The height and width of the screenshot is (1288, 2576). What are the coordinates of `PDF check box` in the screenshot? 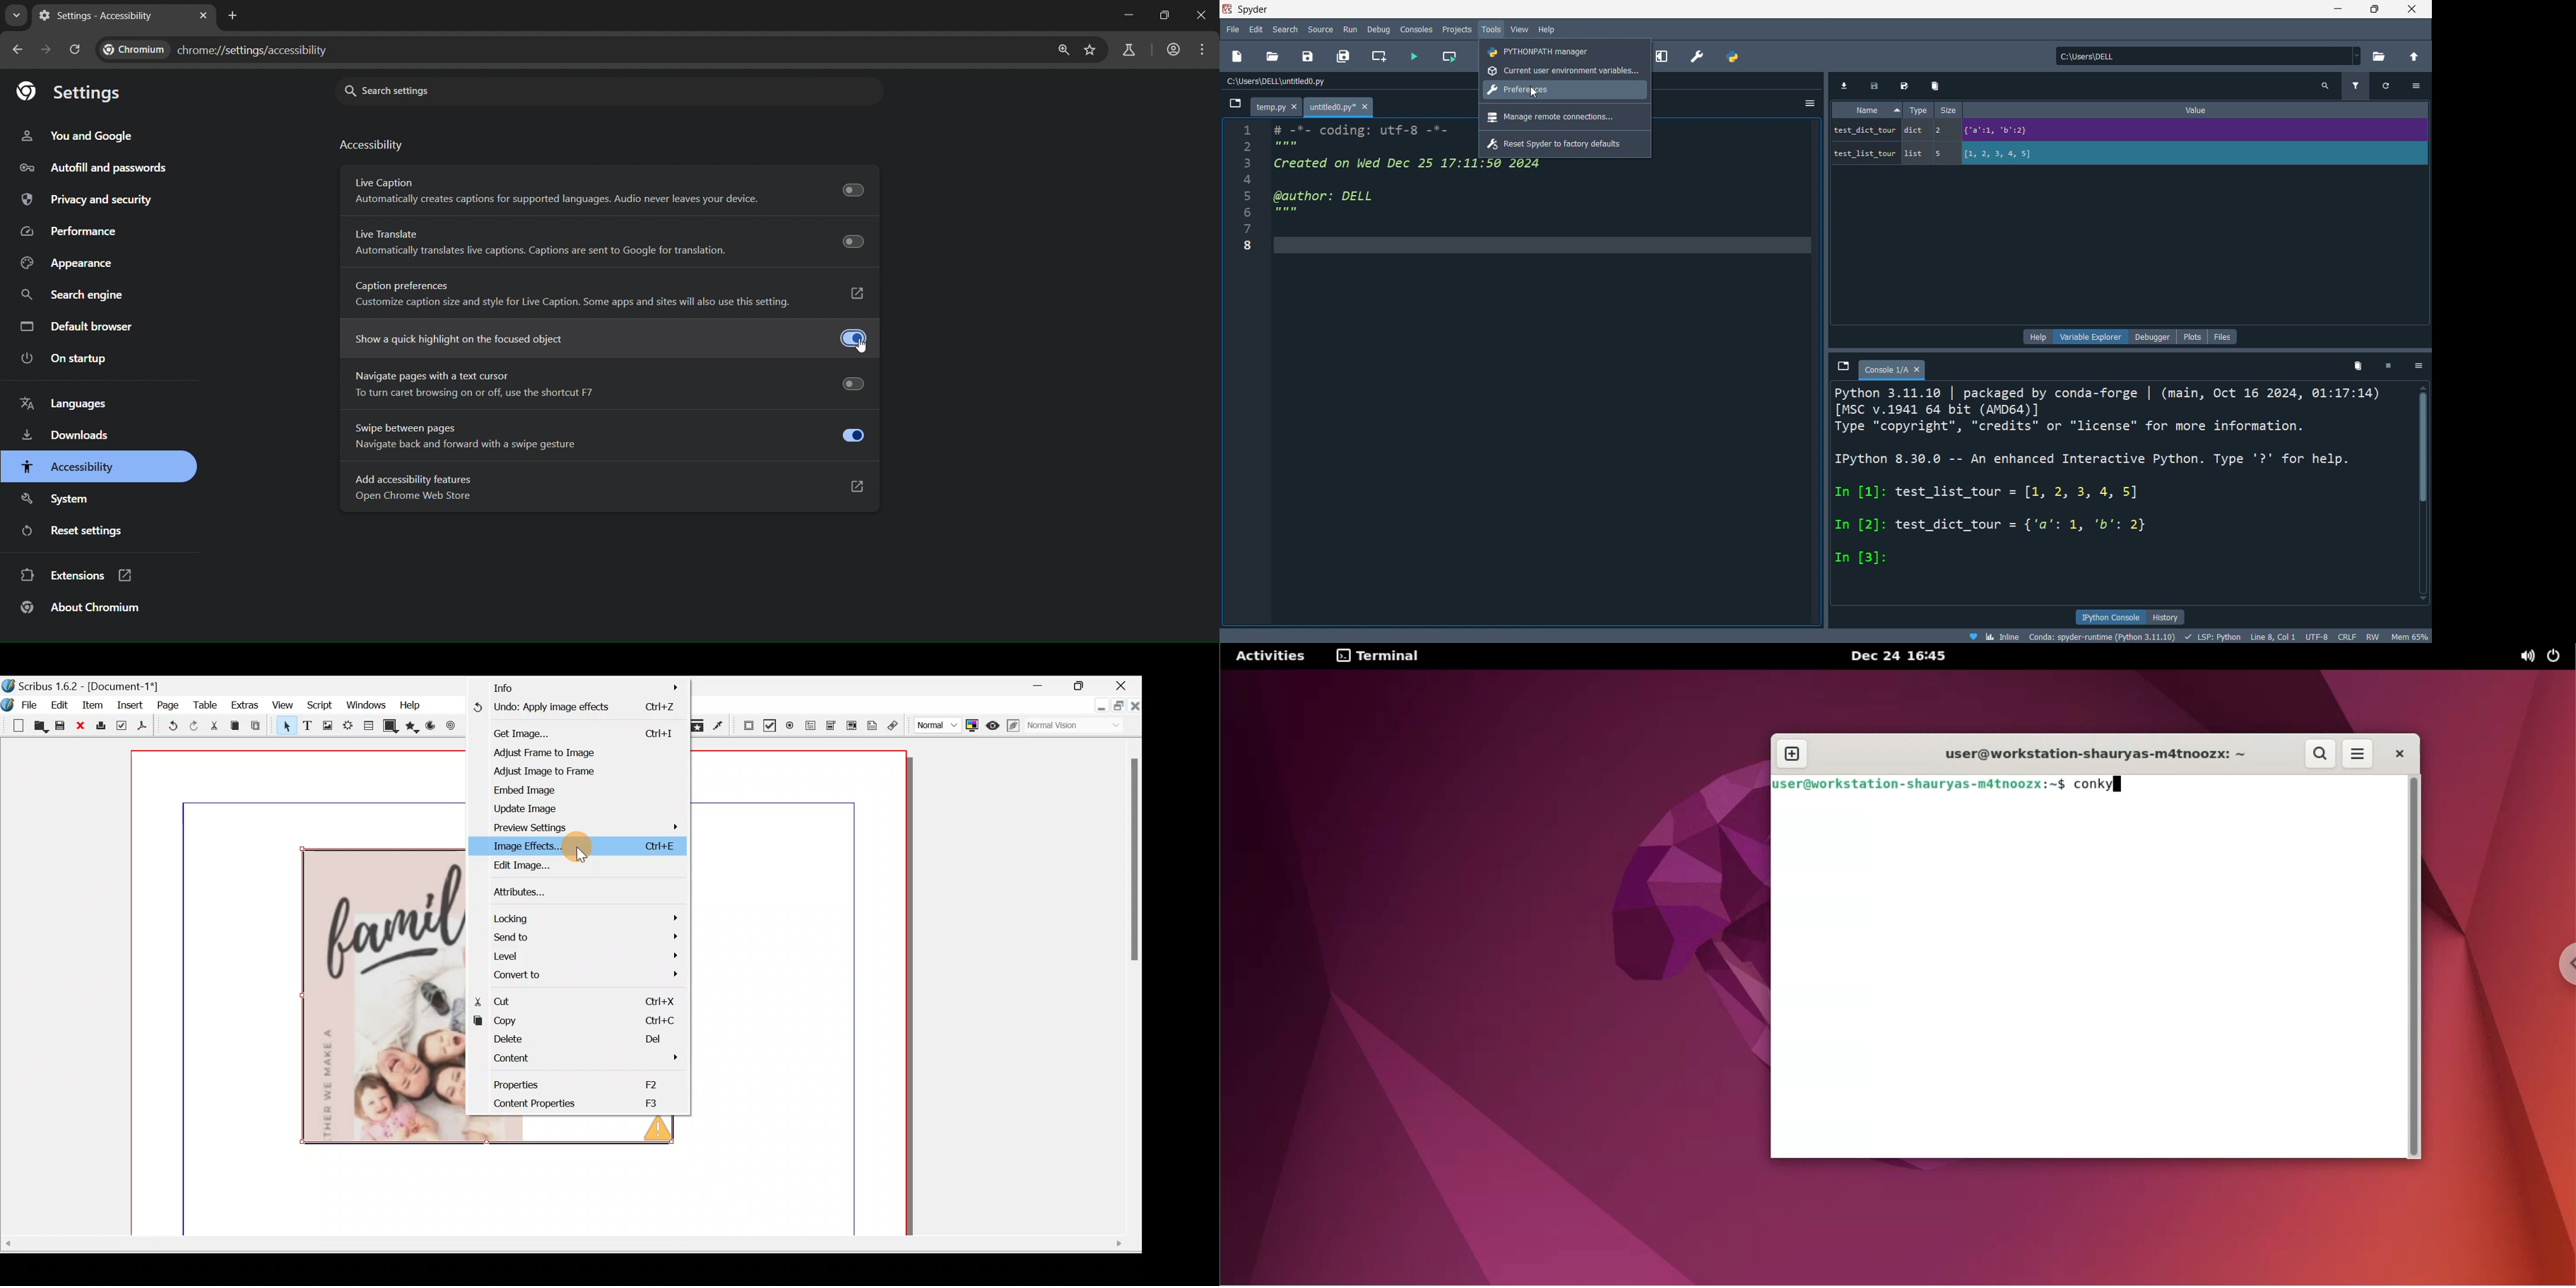 It's located at (767, 723).